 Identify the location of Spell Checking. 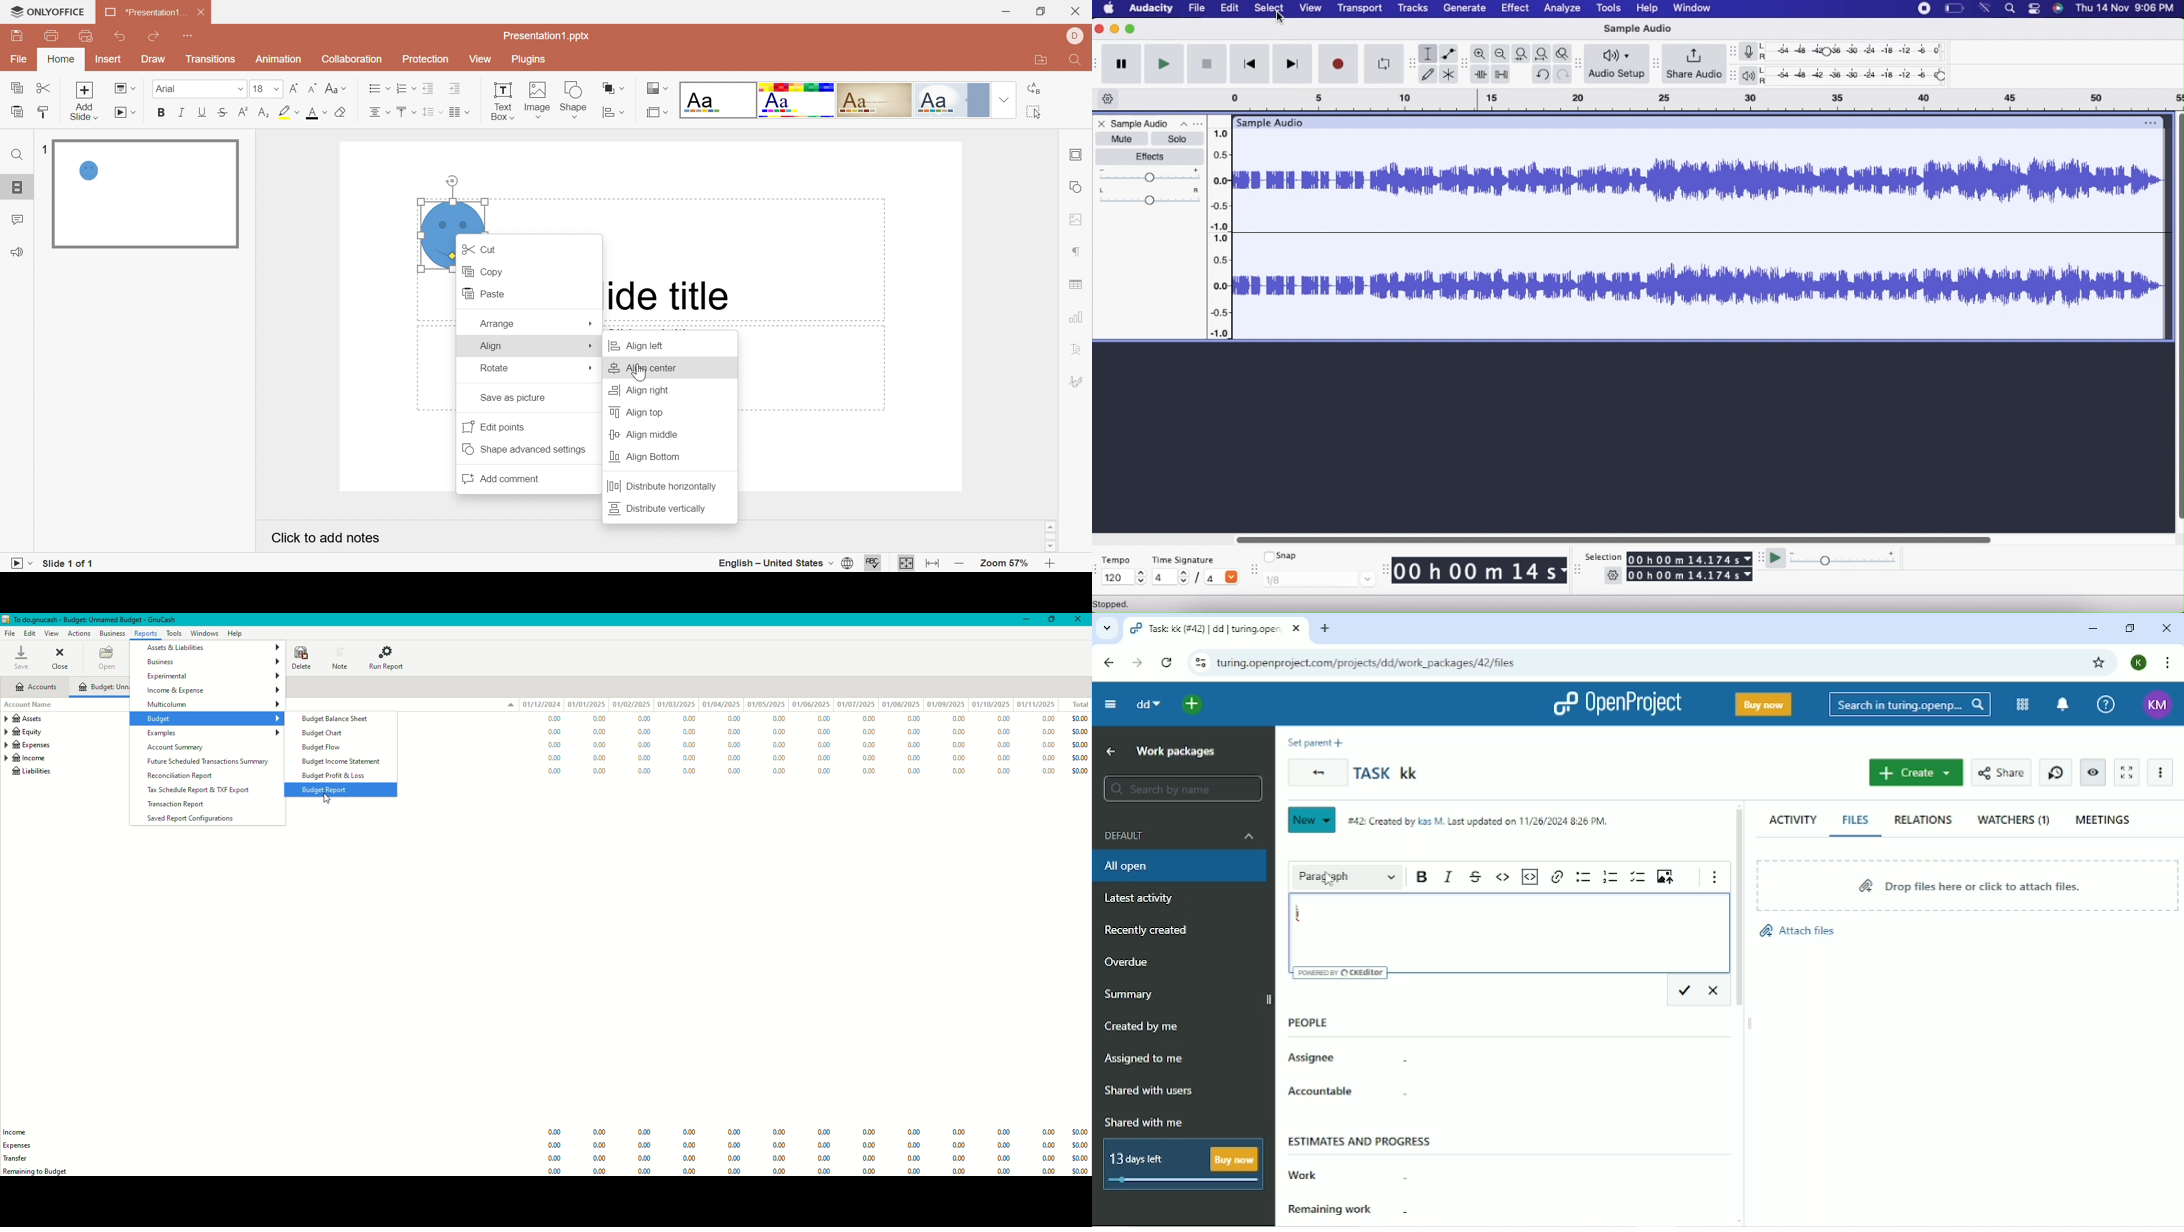
(874, 562).